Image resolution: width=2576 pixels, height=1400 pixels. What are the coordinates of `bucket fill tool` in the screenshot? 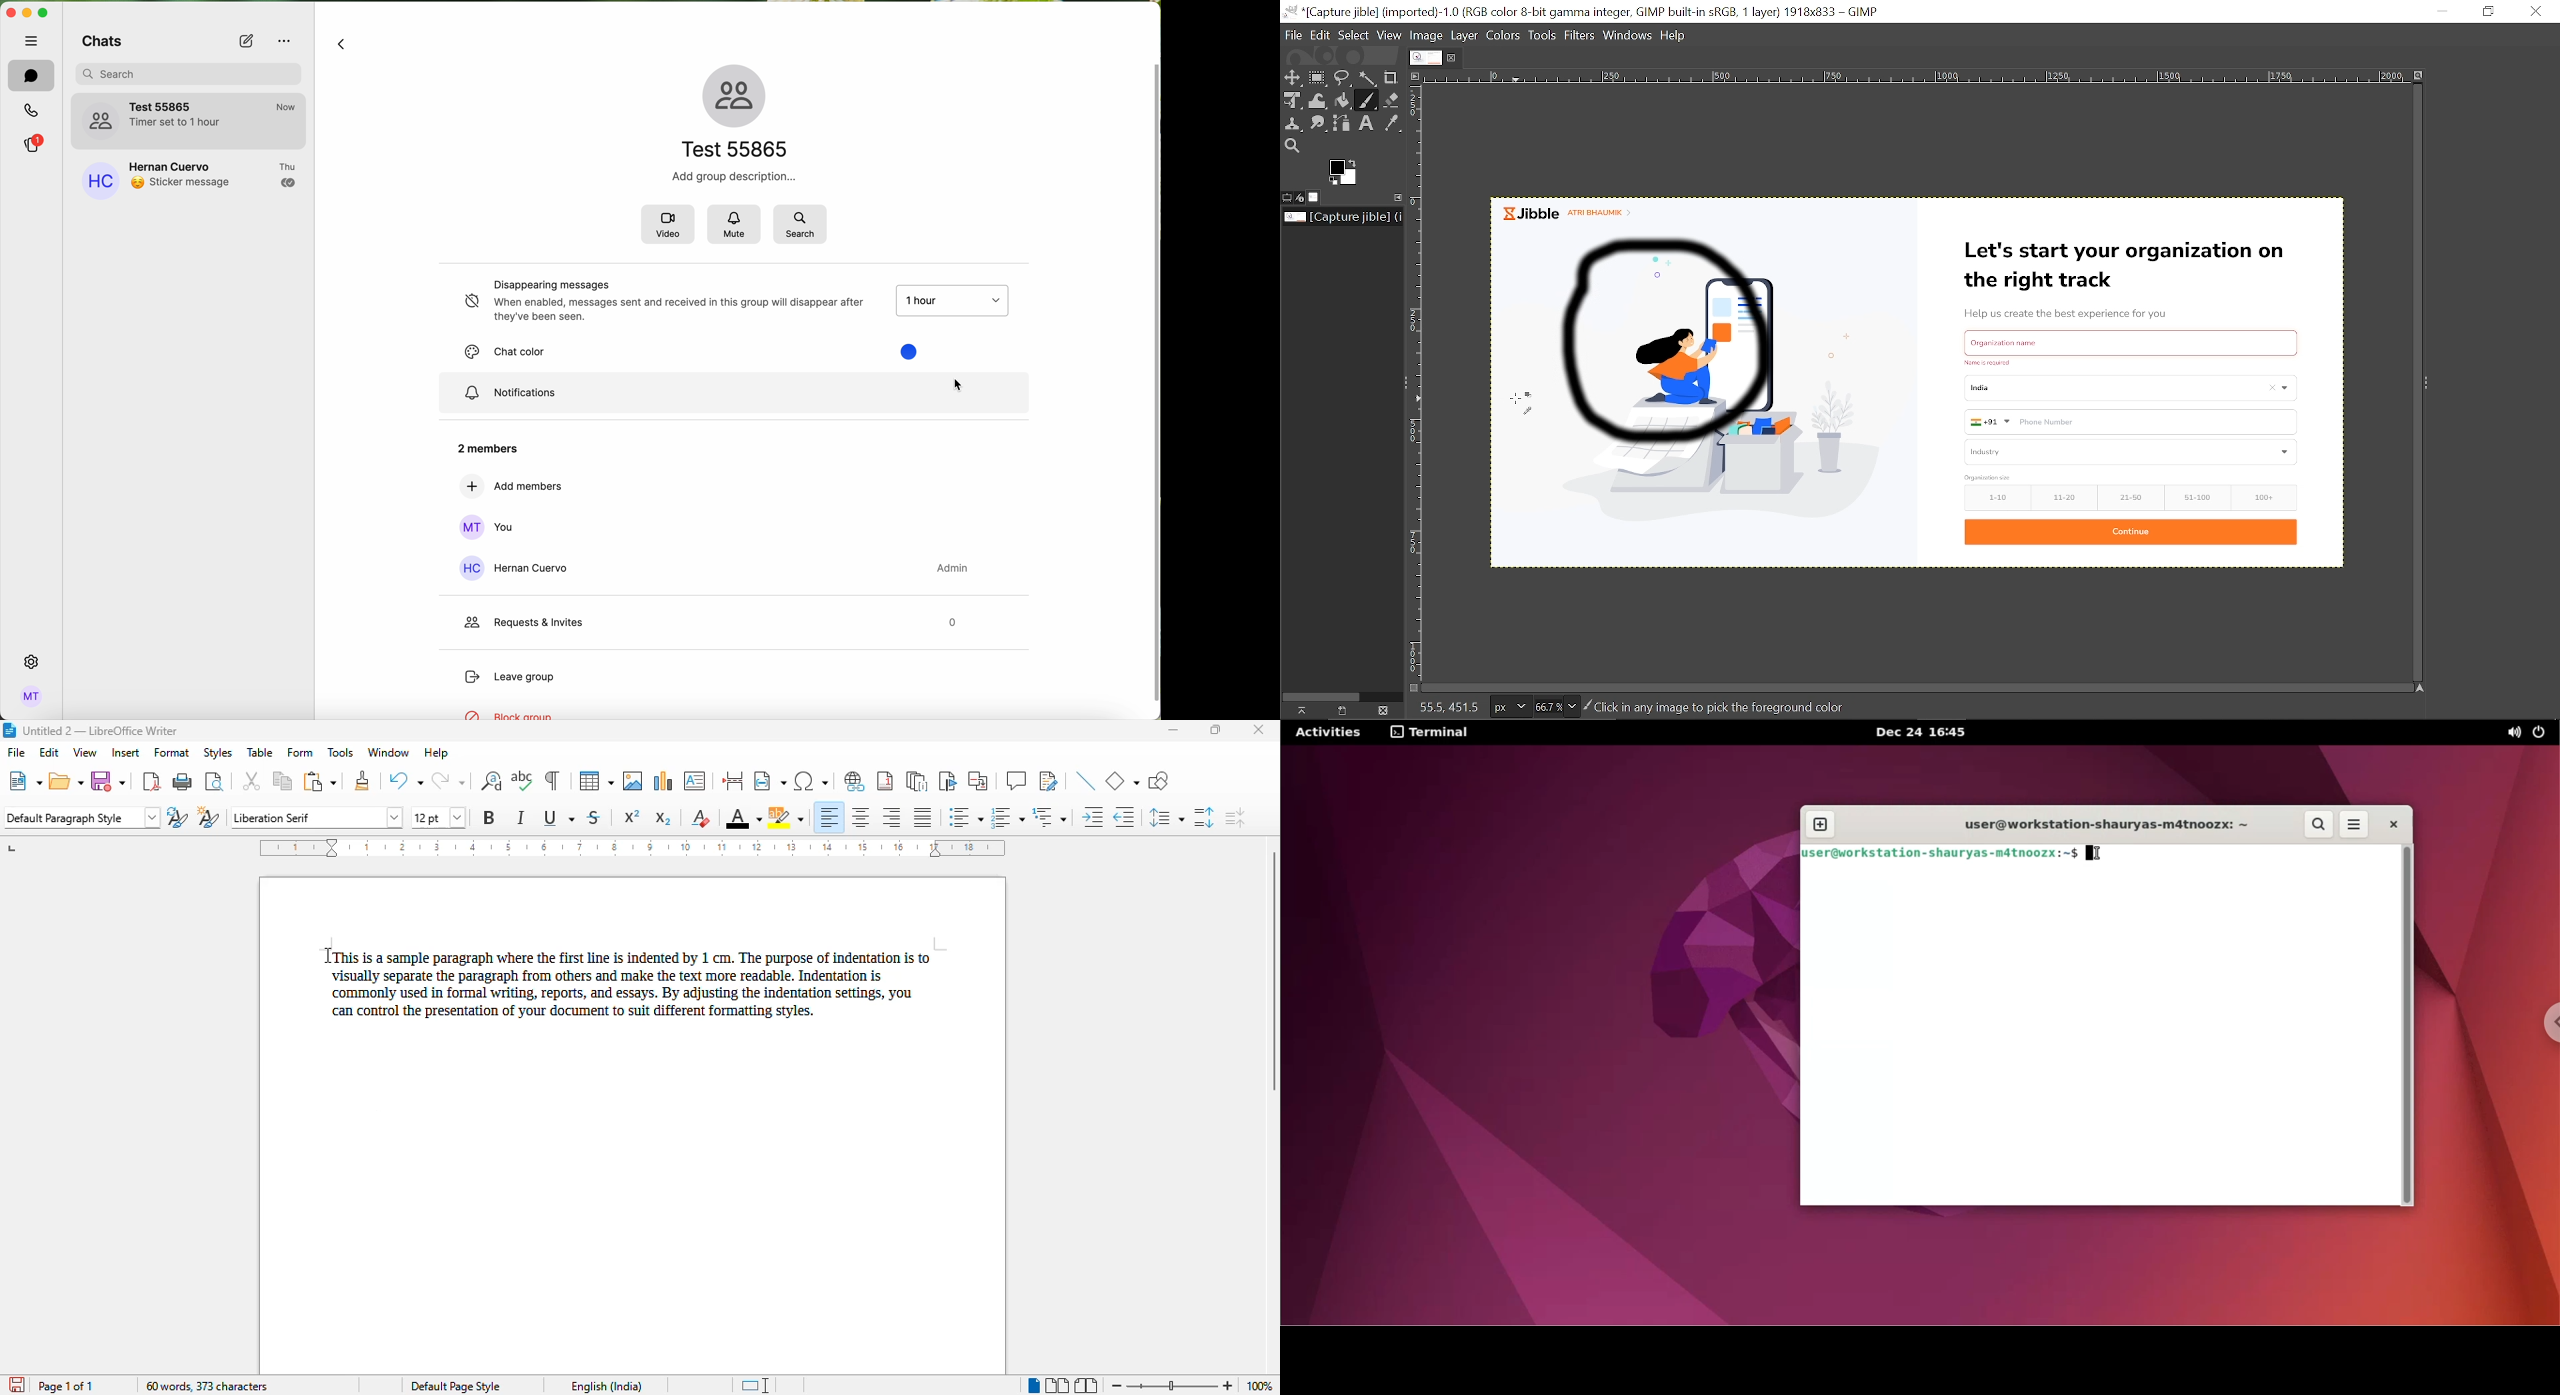 It's located at (1343, 102).